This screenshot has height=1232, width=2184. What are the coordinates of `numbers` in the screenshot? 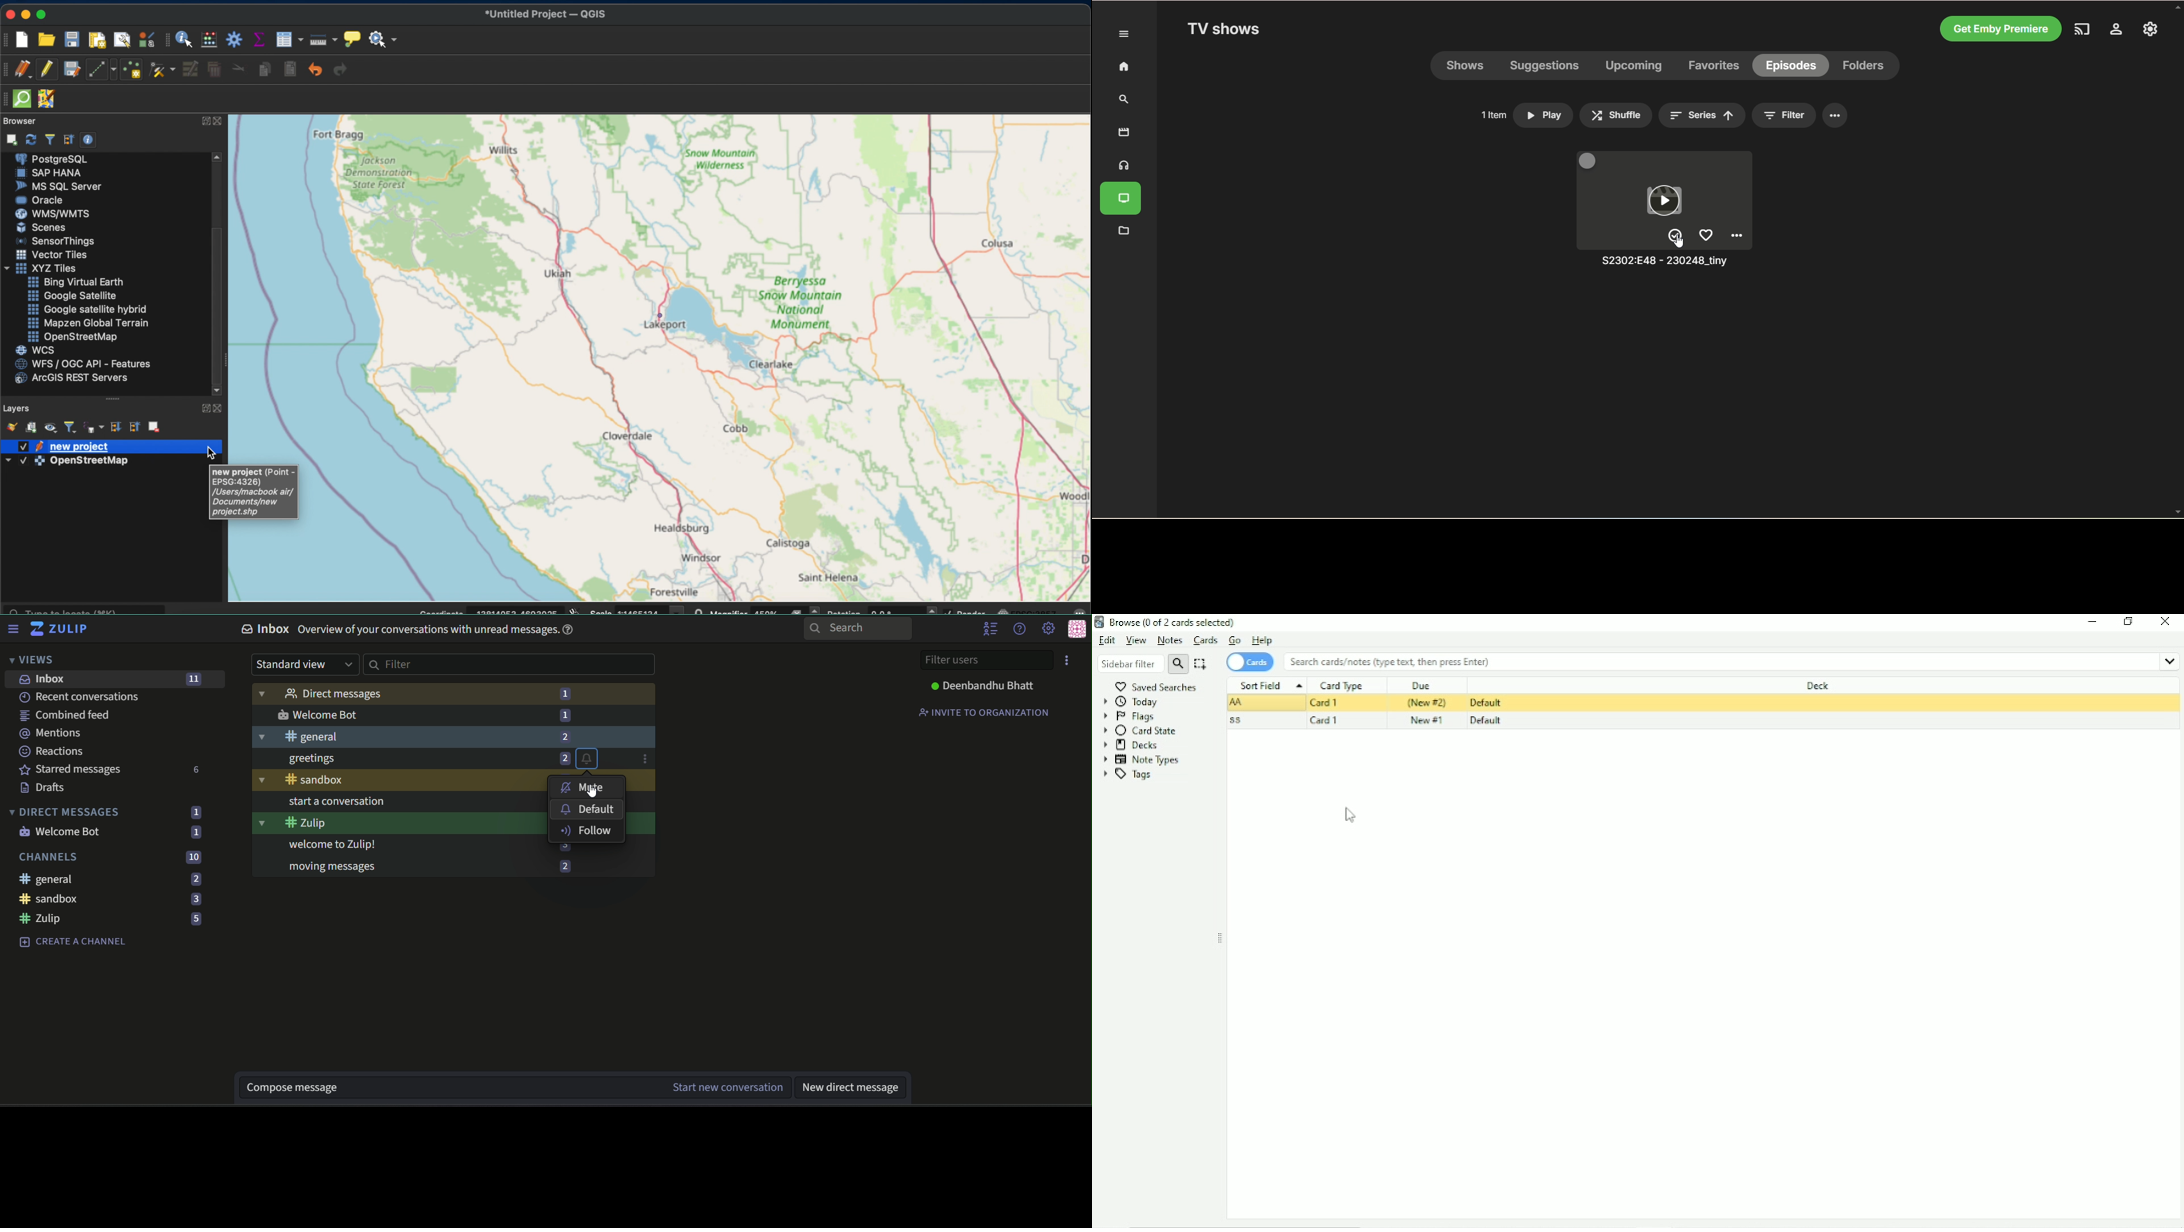 It's located at (196, 833).